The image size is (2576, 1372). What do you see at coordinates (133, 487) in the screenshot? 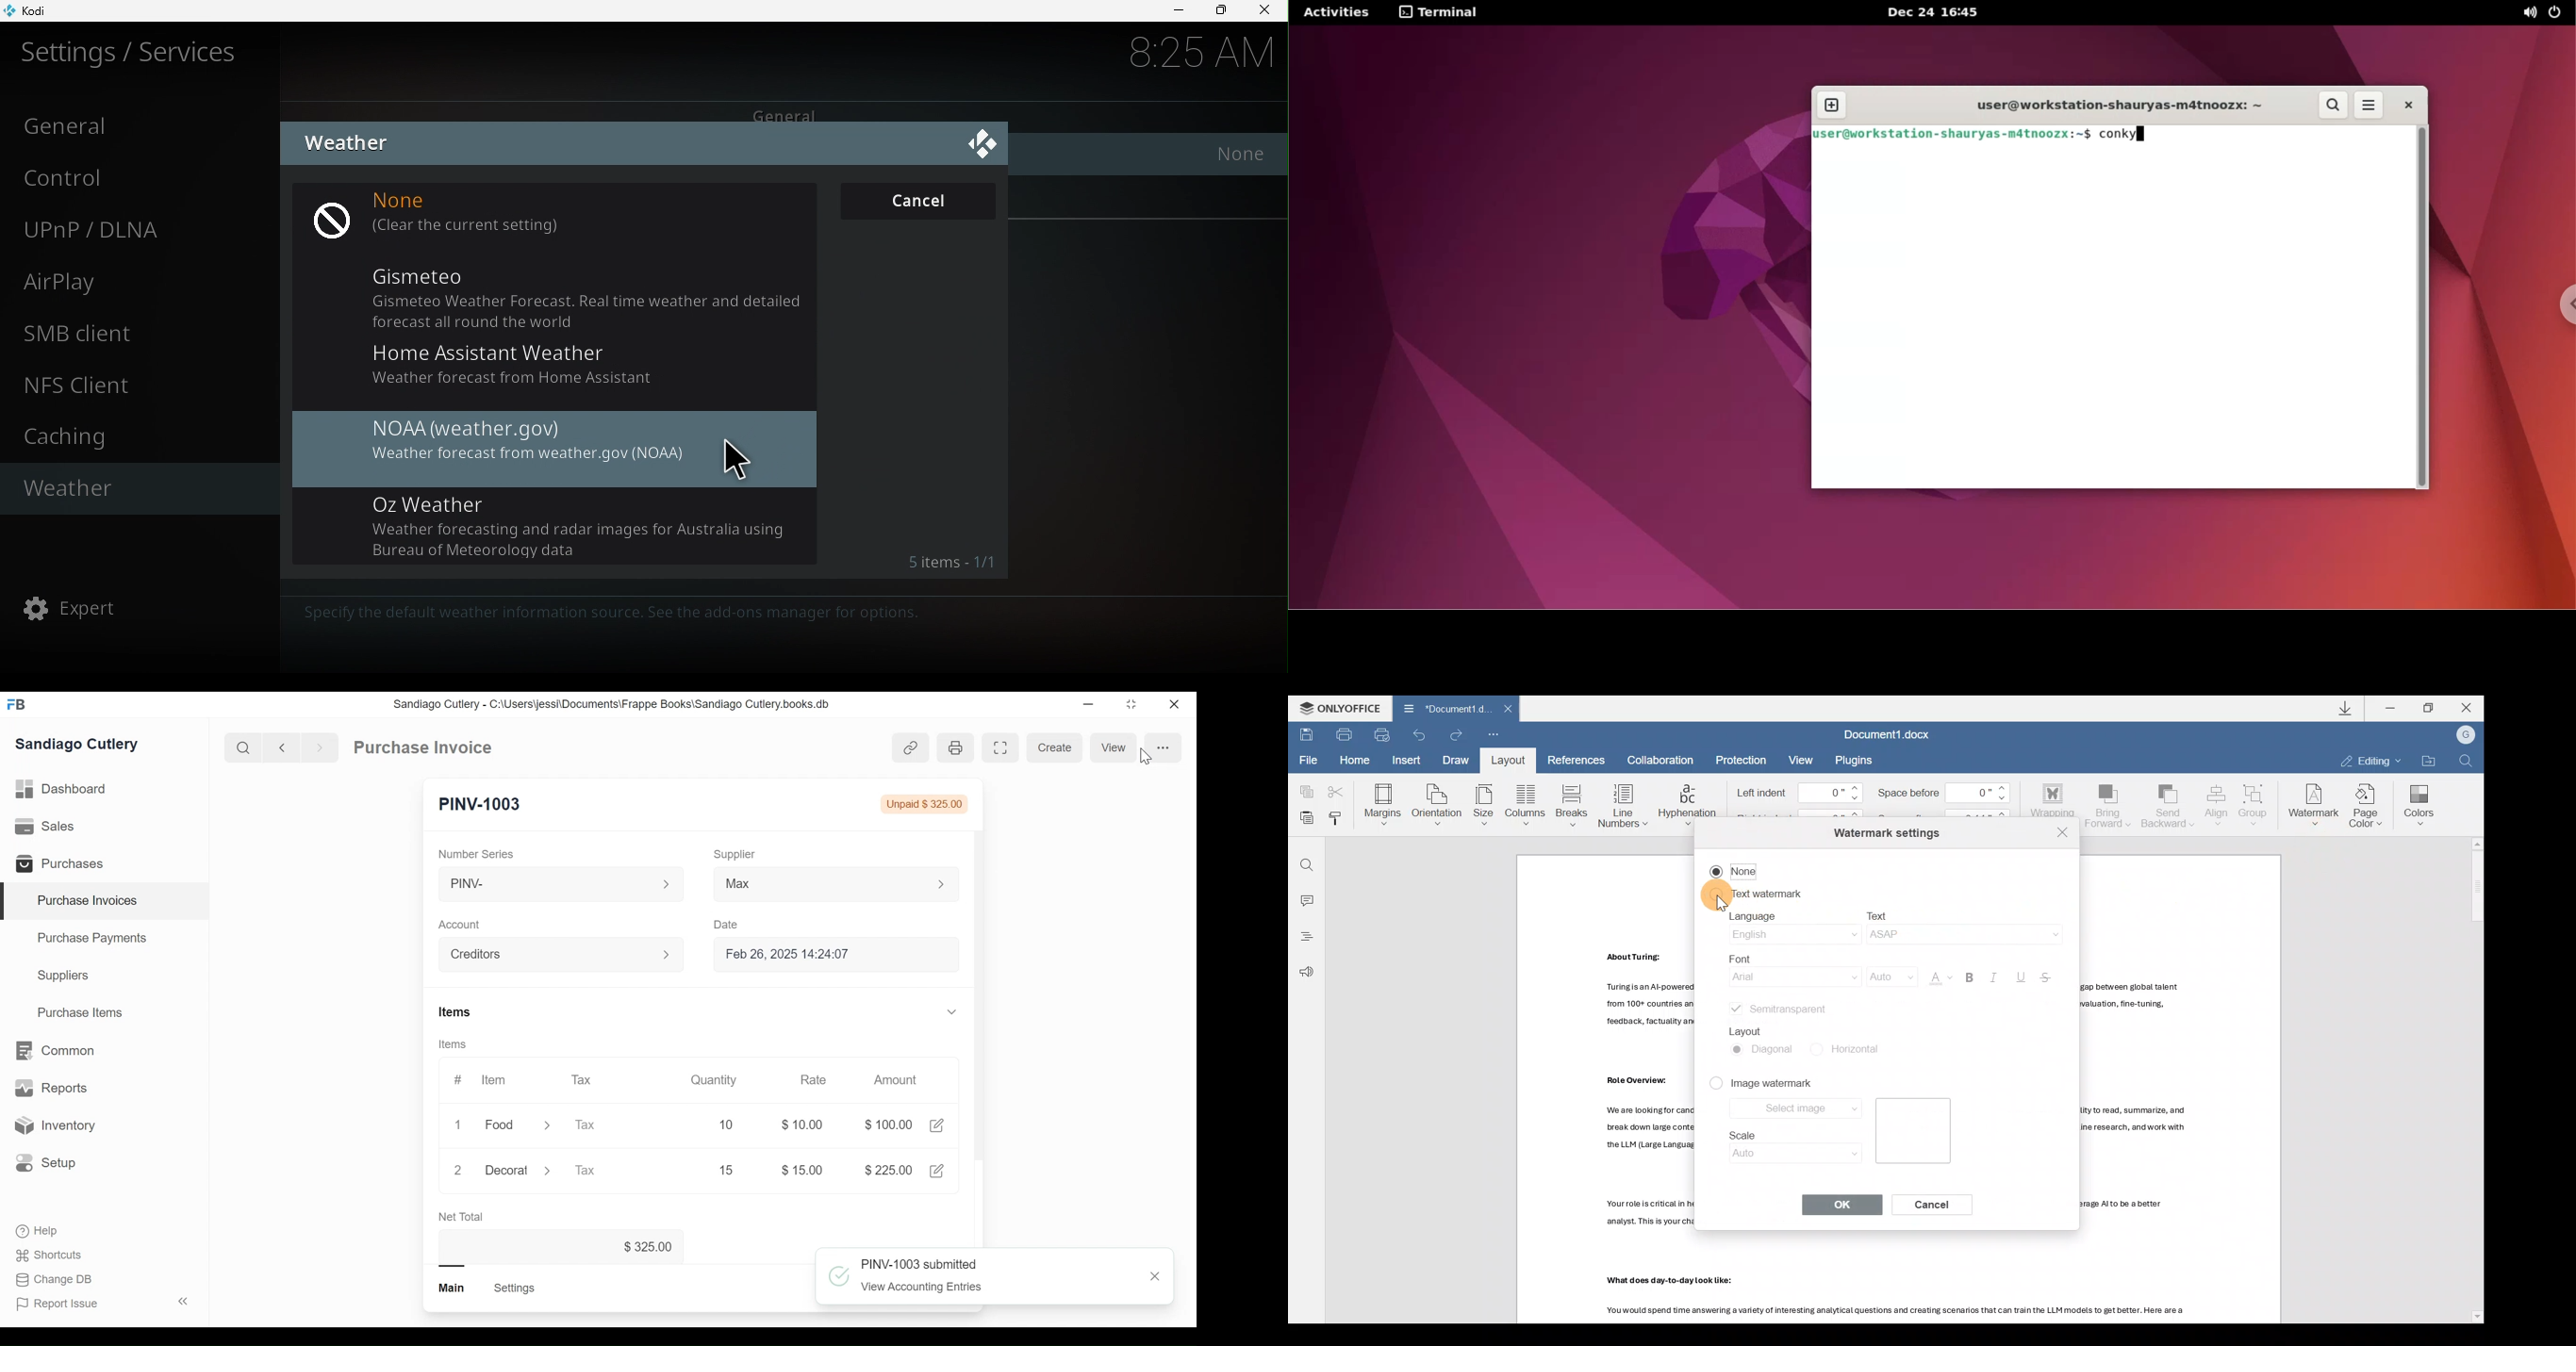
I see `Weather` at bounding box center [133, 487].